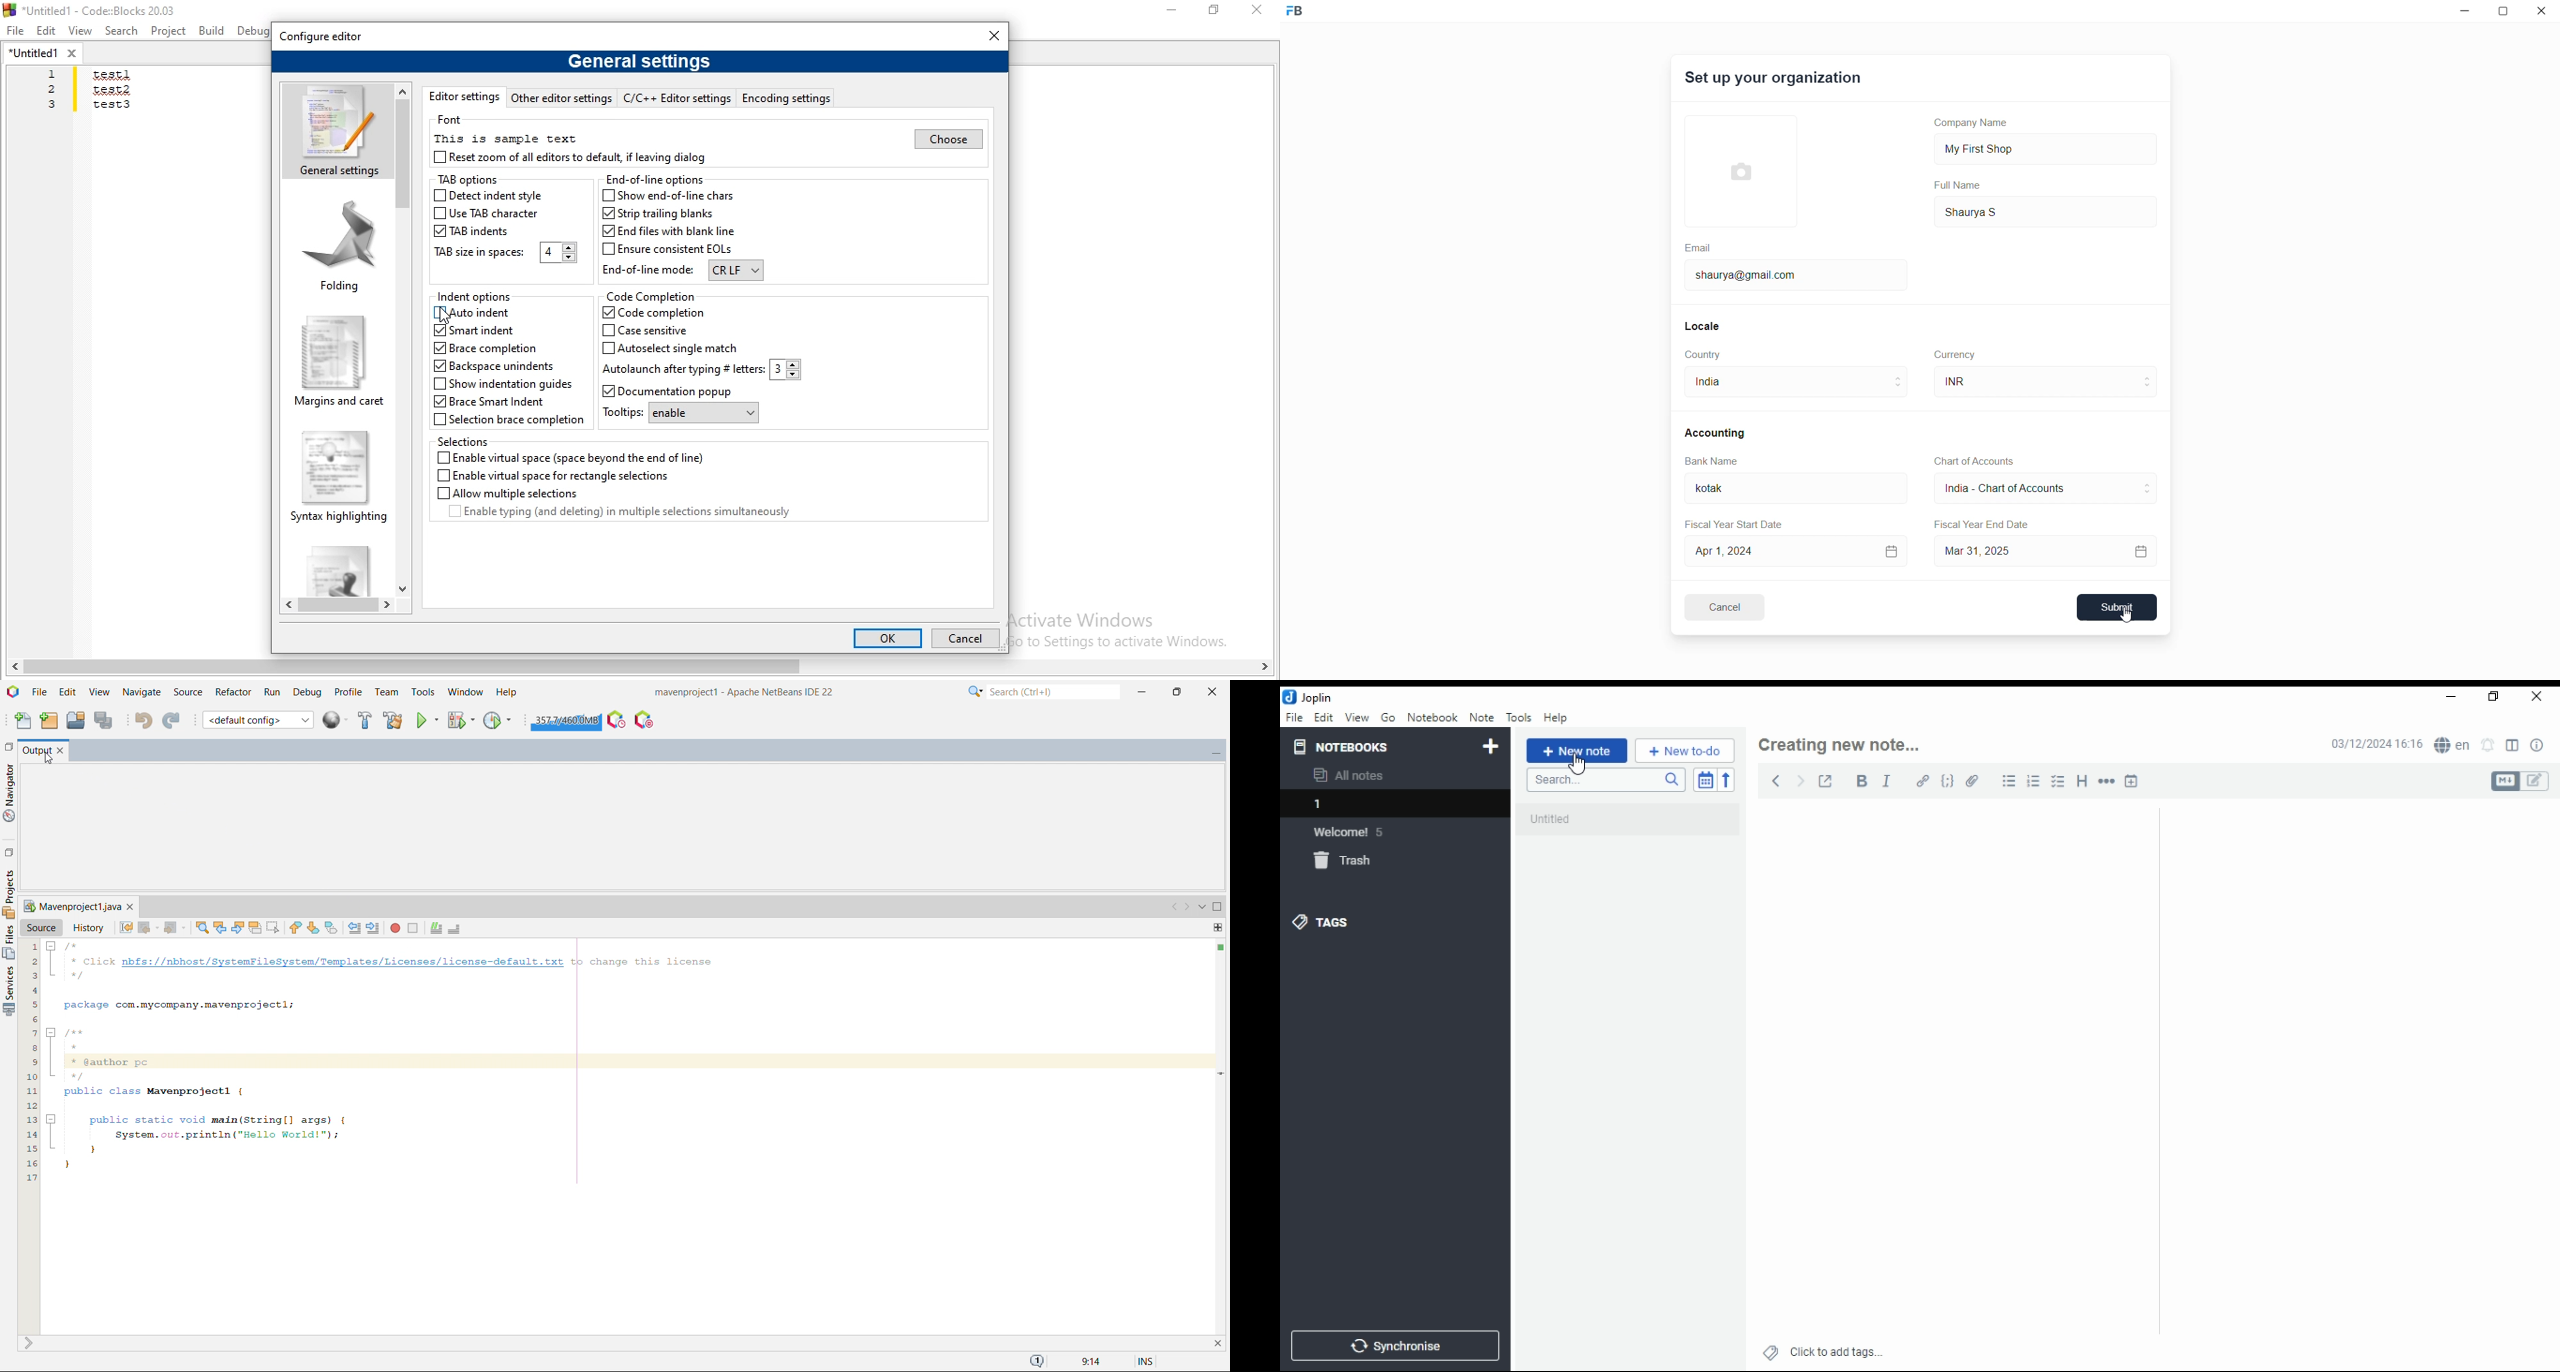 The width and height of the screenshot is (2576, 1372). I want to click on toggle external editing, so click(1826, 780).